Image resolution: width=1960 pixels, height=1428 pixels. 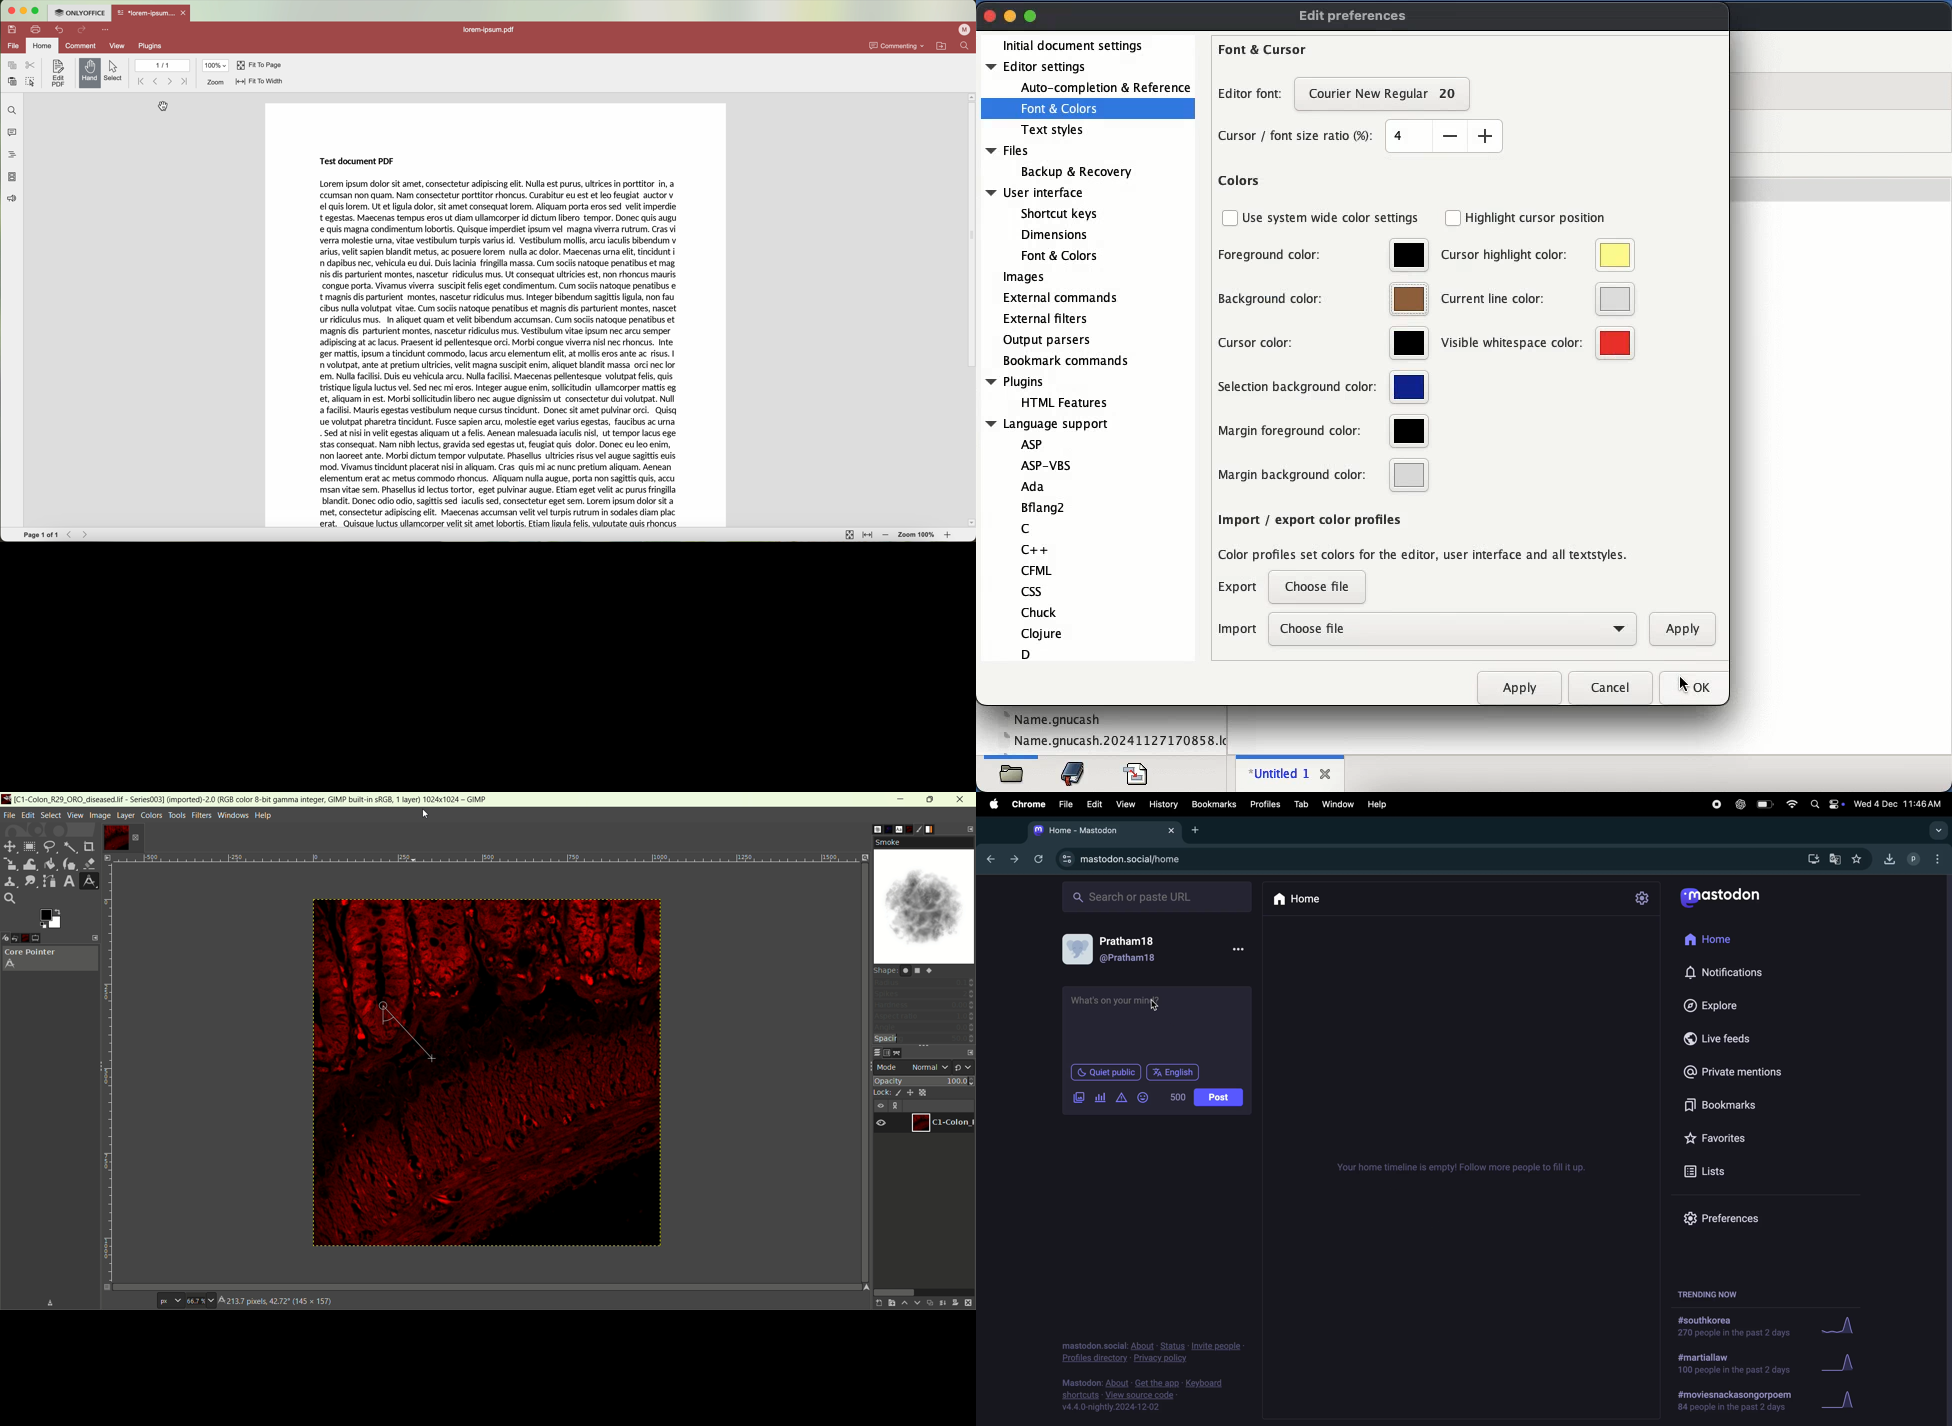 What do you see at coordinates (924, 1006) in the screenshot?
I see `hardness` at bounding box center [924, 1006].